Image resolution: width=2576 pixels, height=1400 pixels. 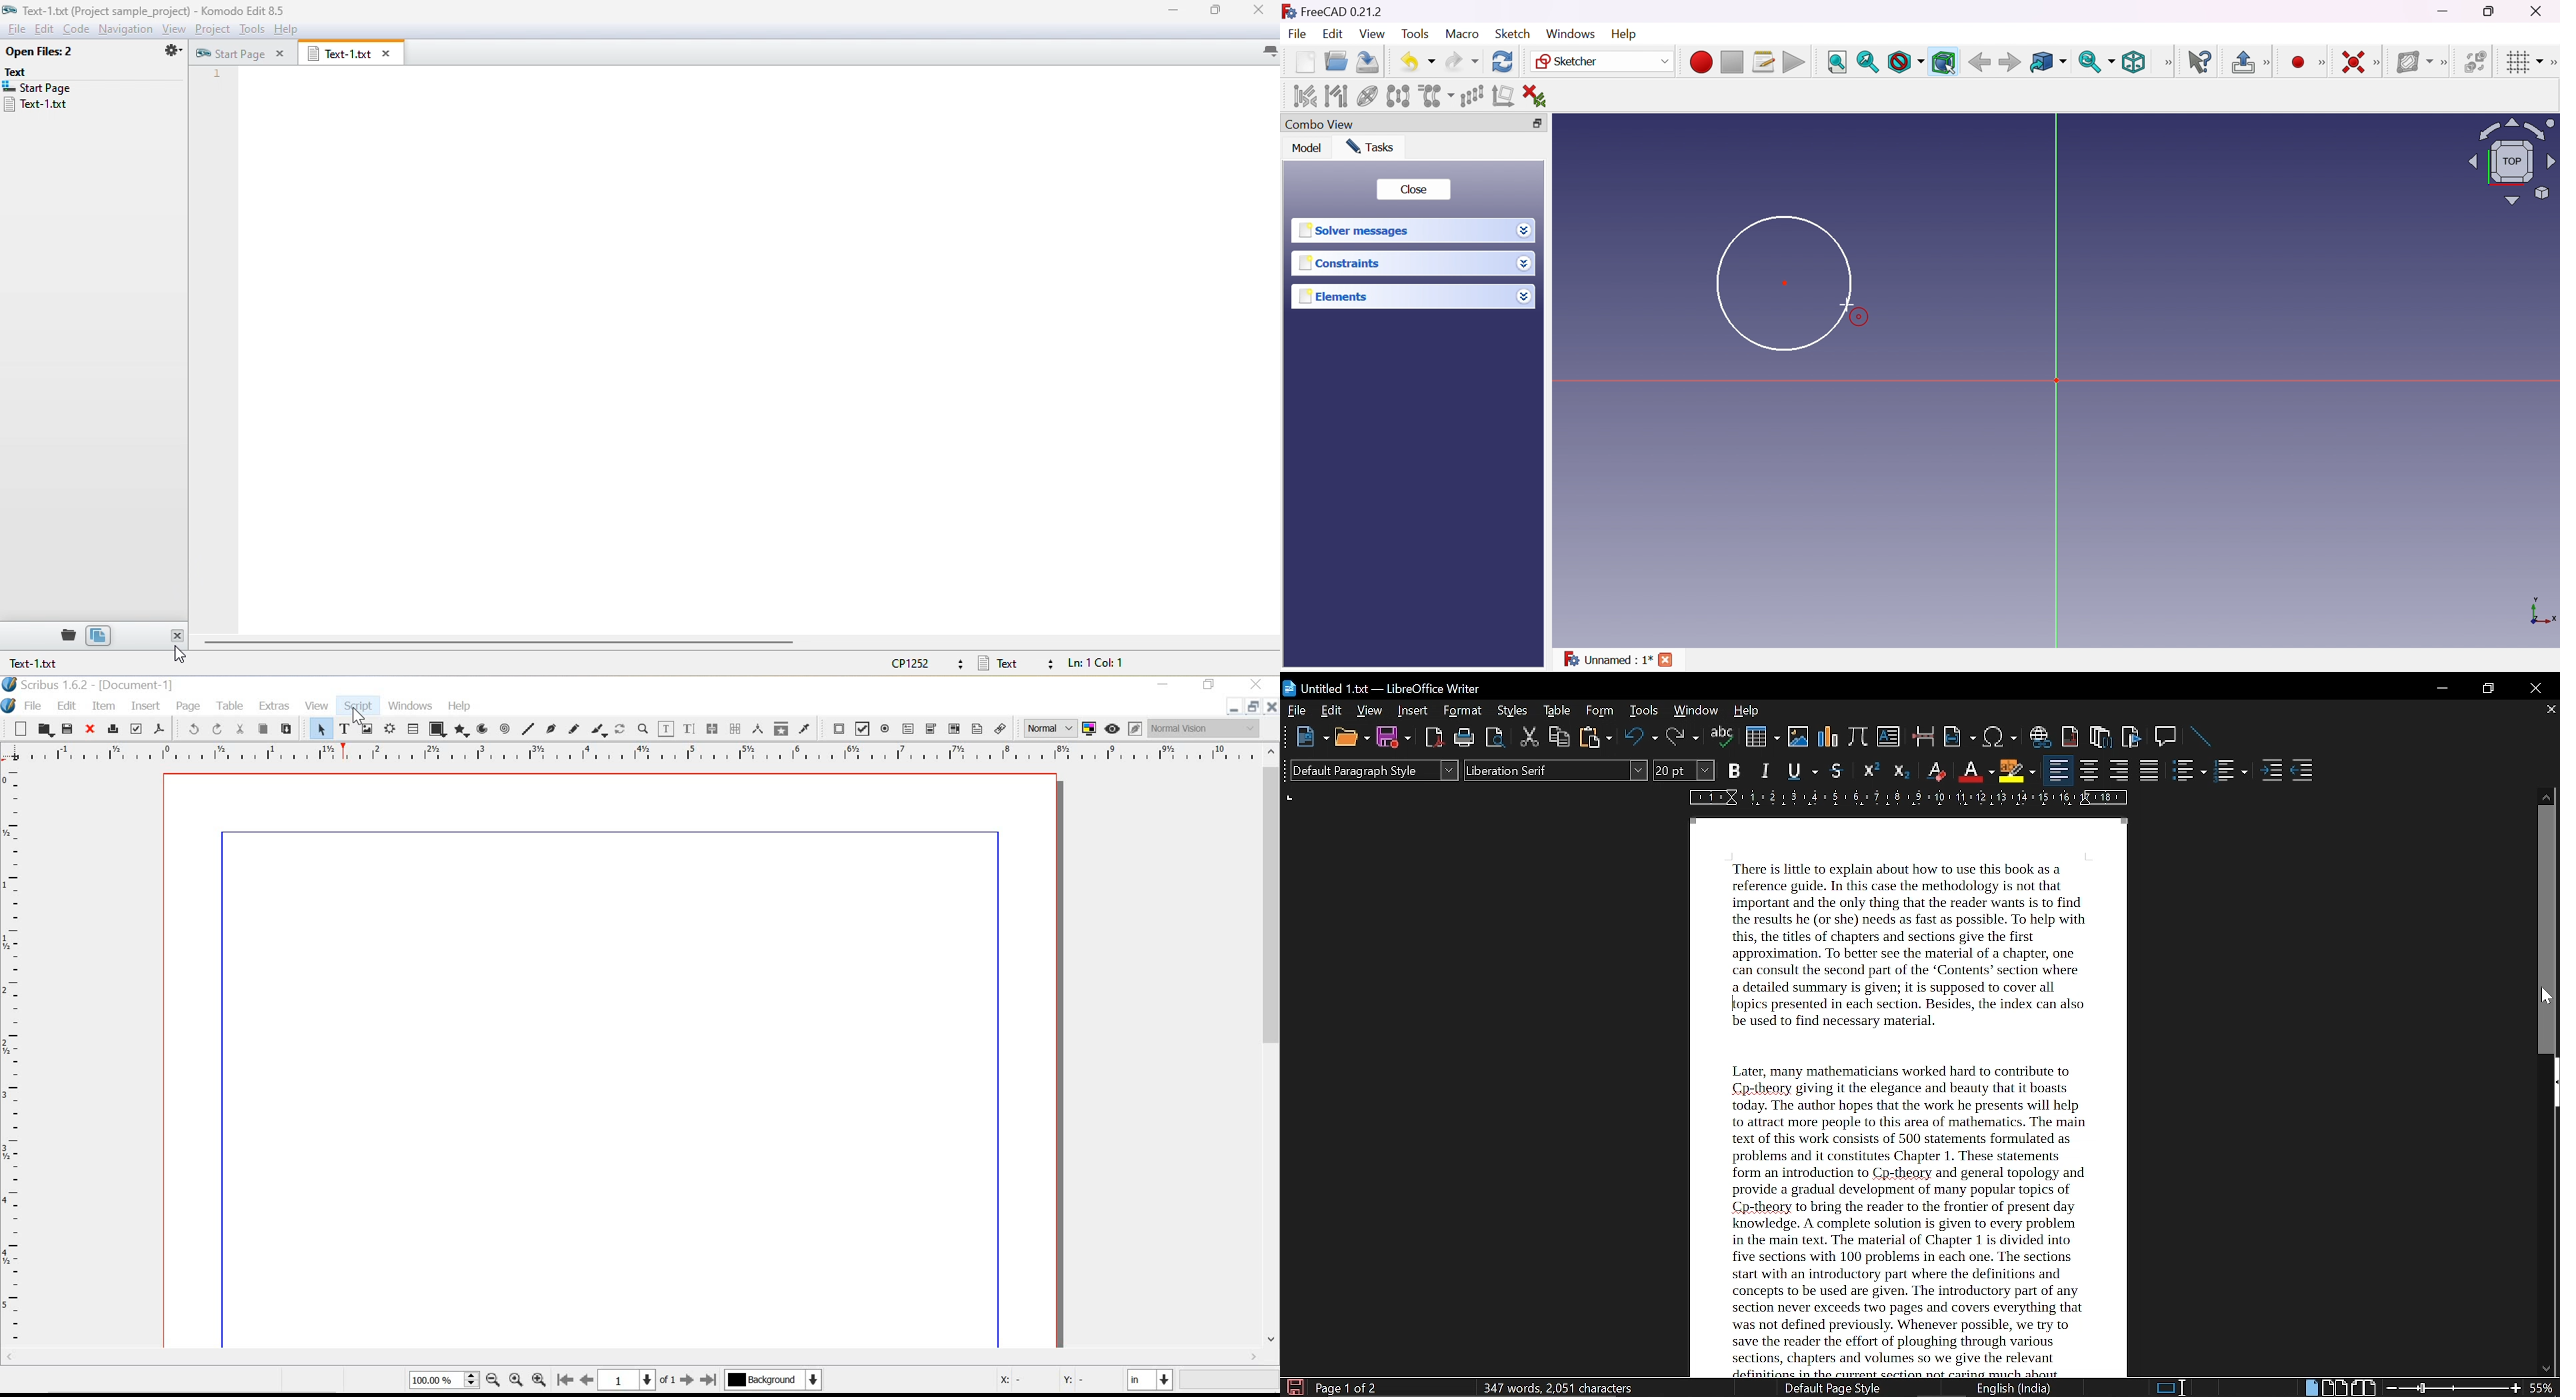 I want to click on redo, so click(x=1682, y=739).